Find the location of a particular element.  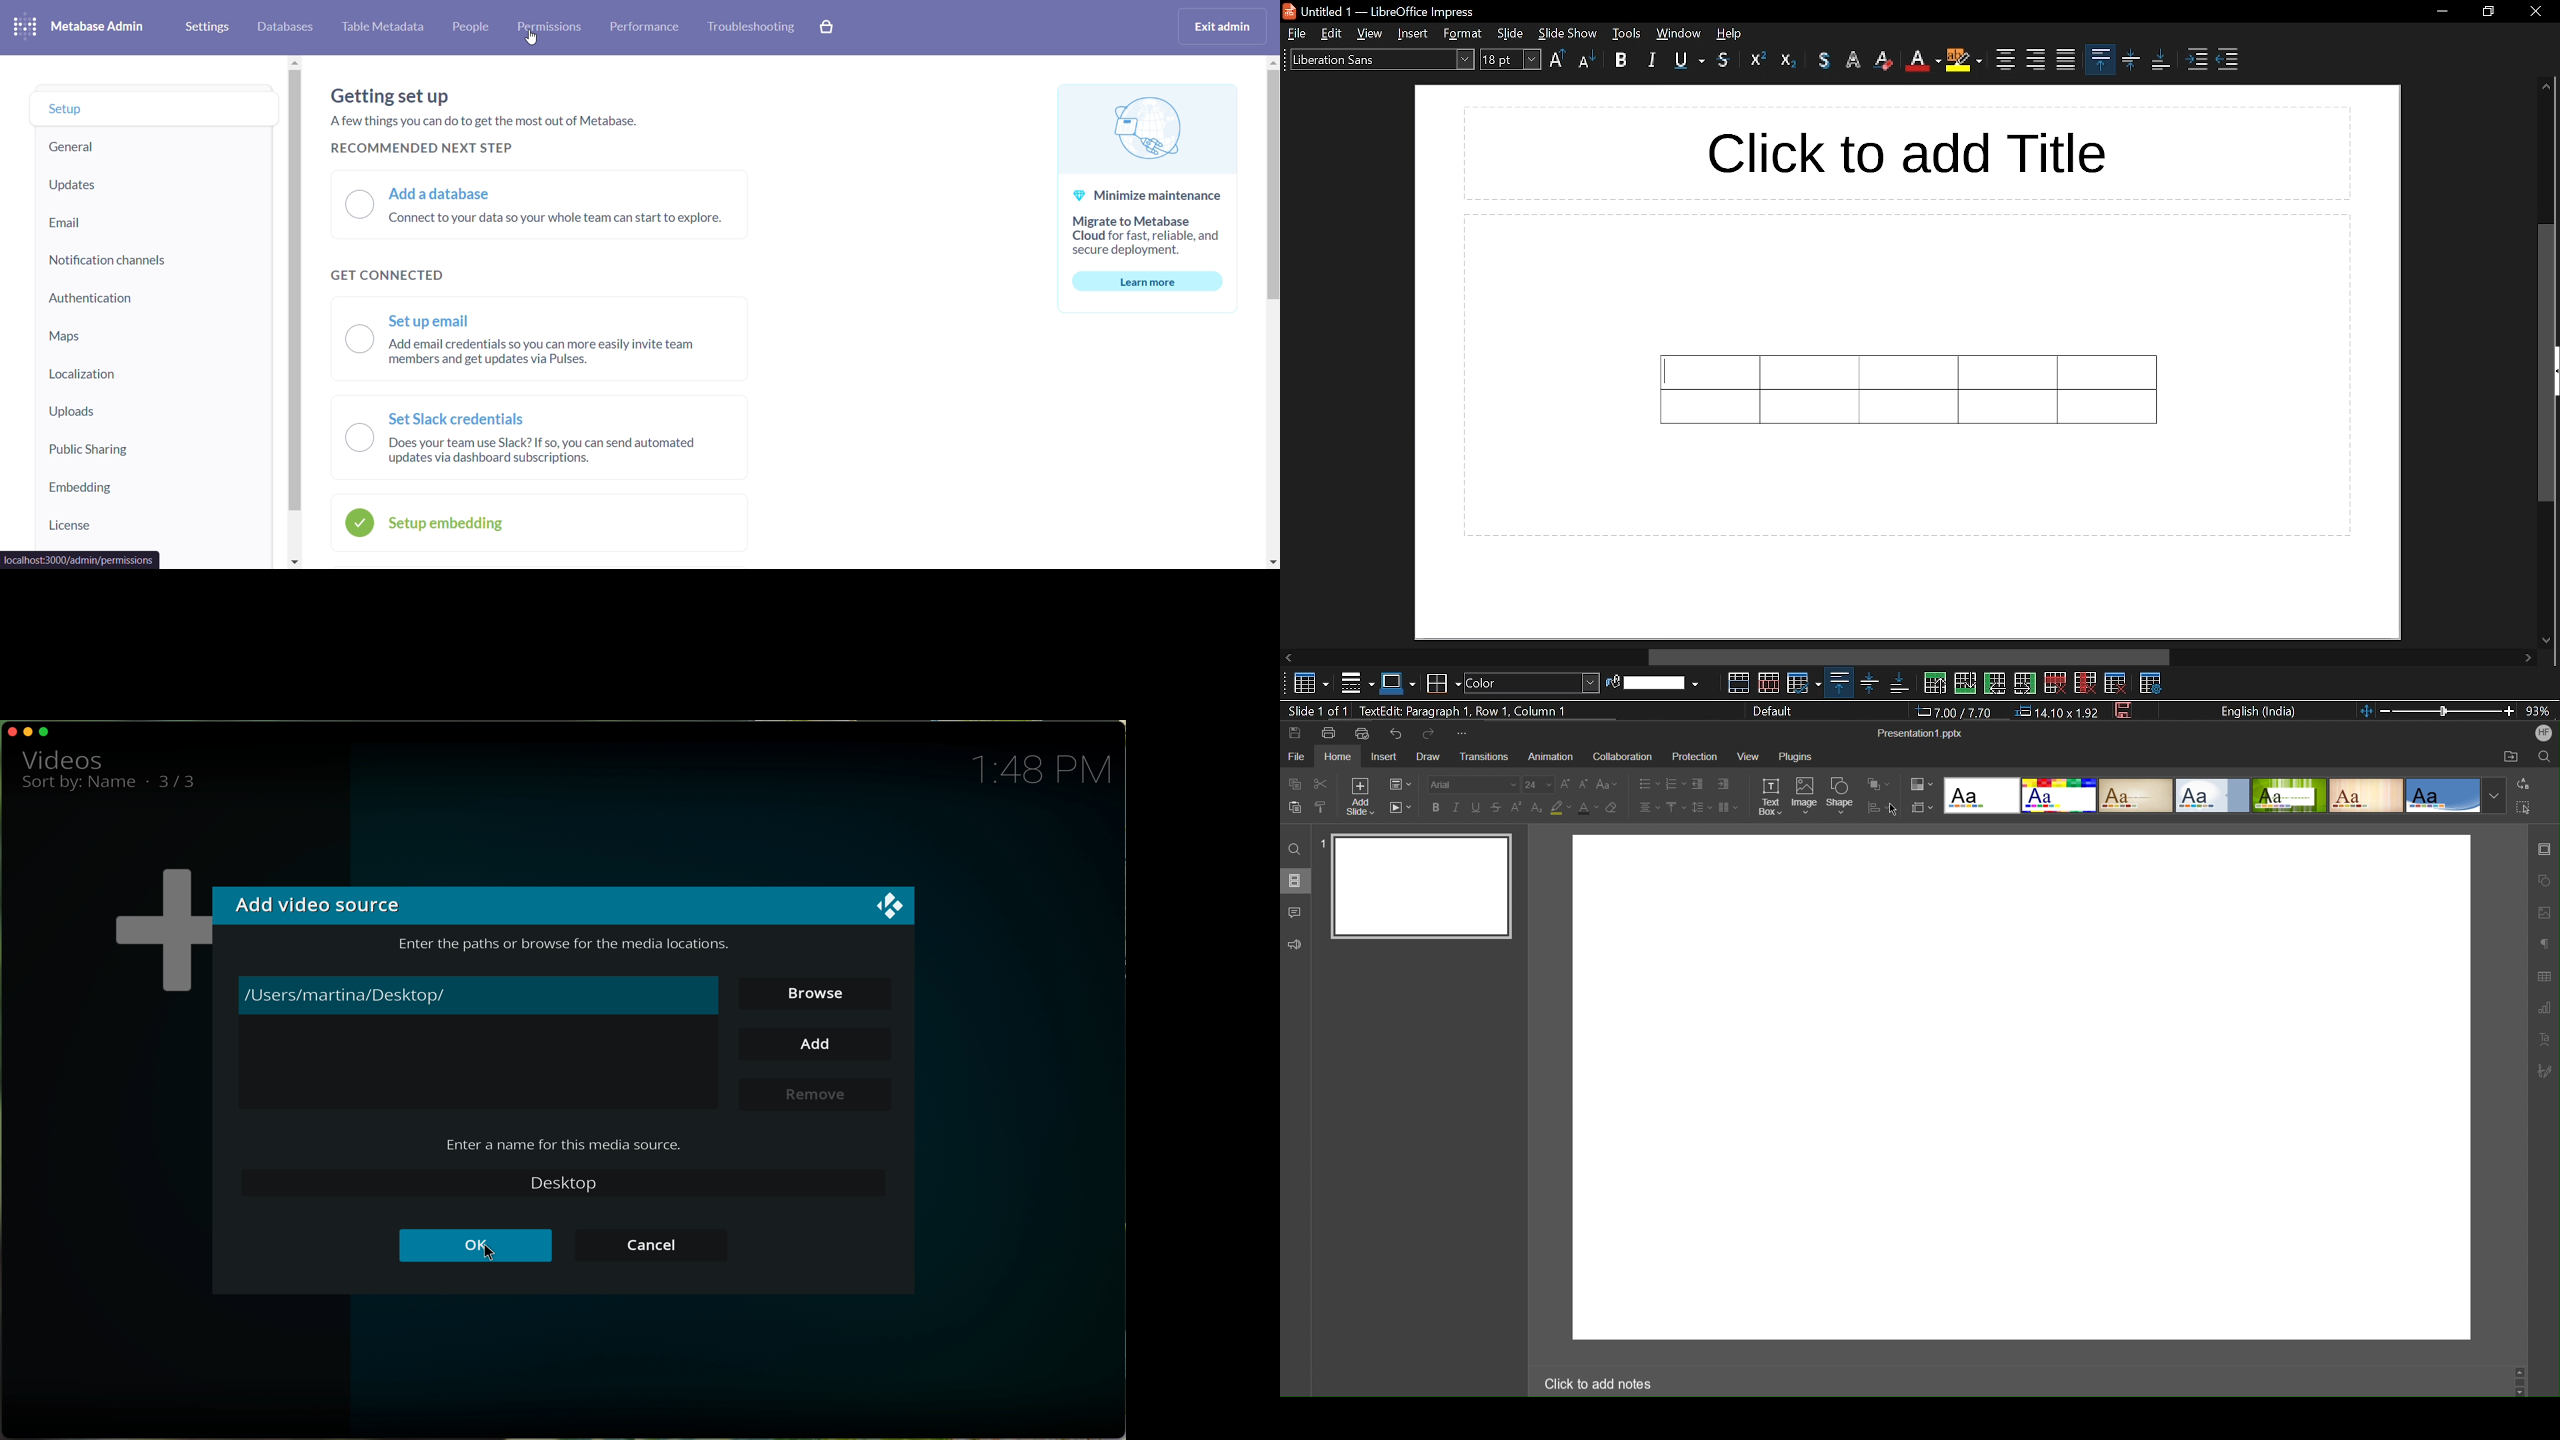

table is located at coordinates (1306, 684).